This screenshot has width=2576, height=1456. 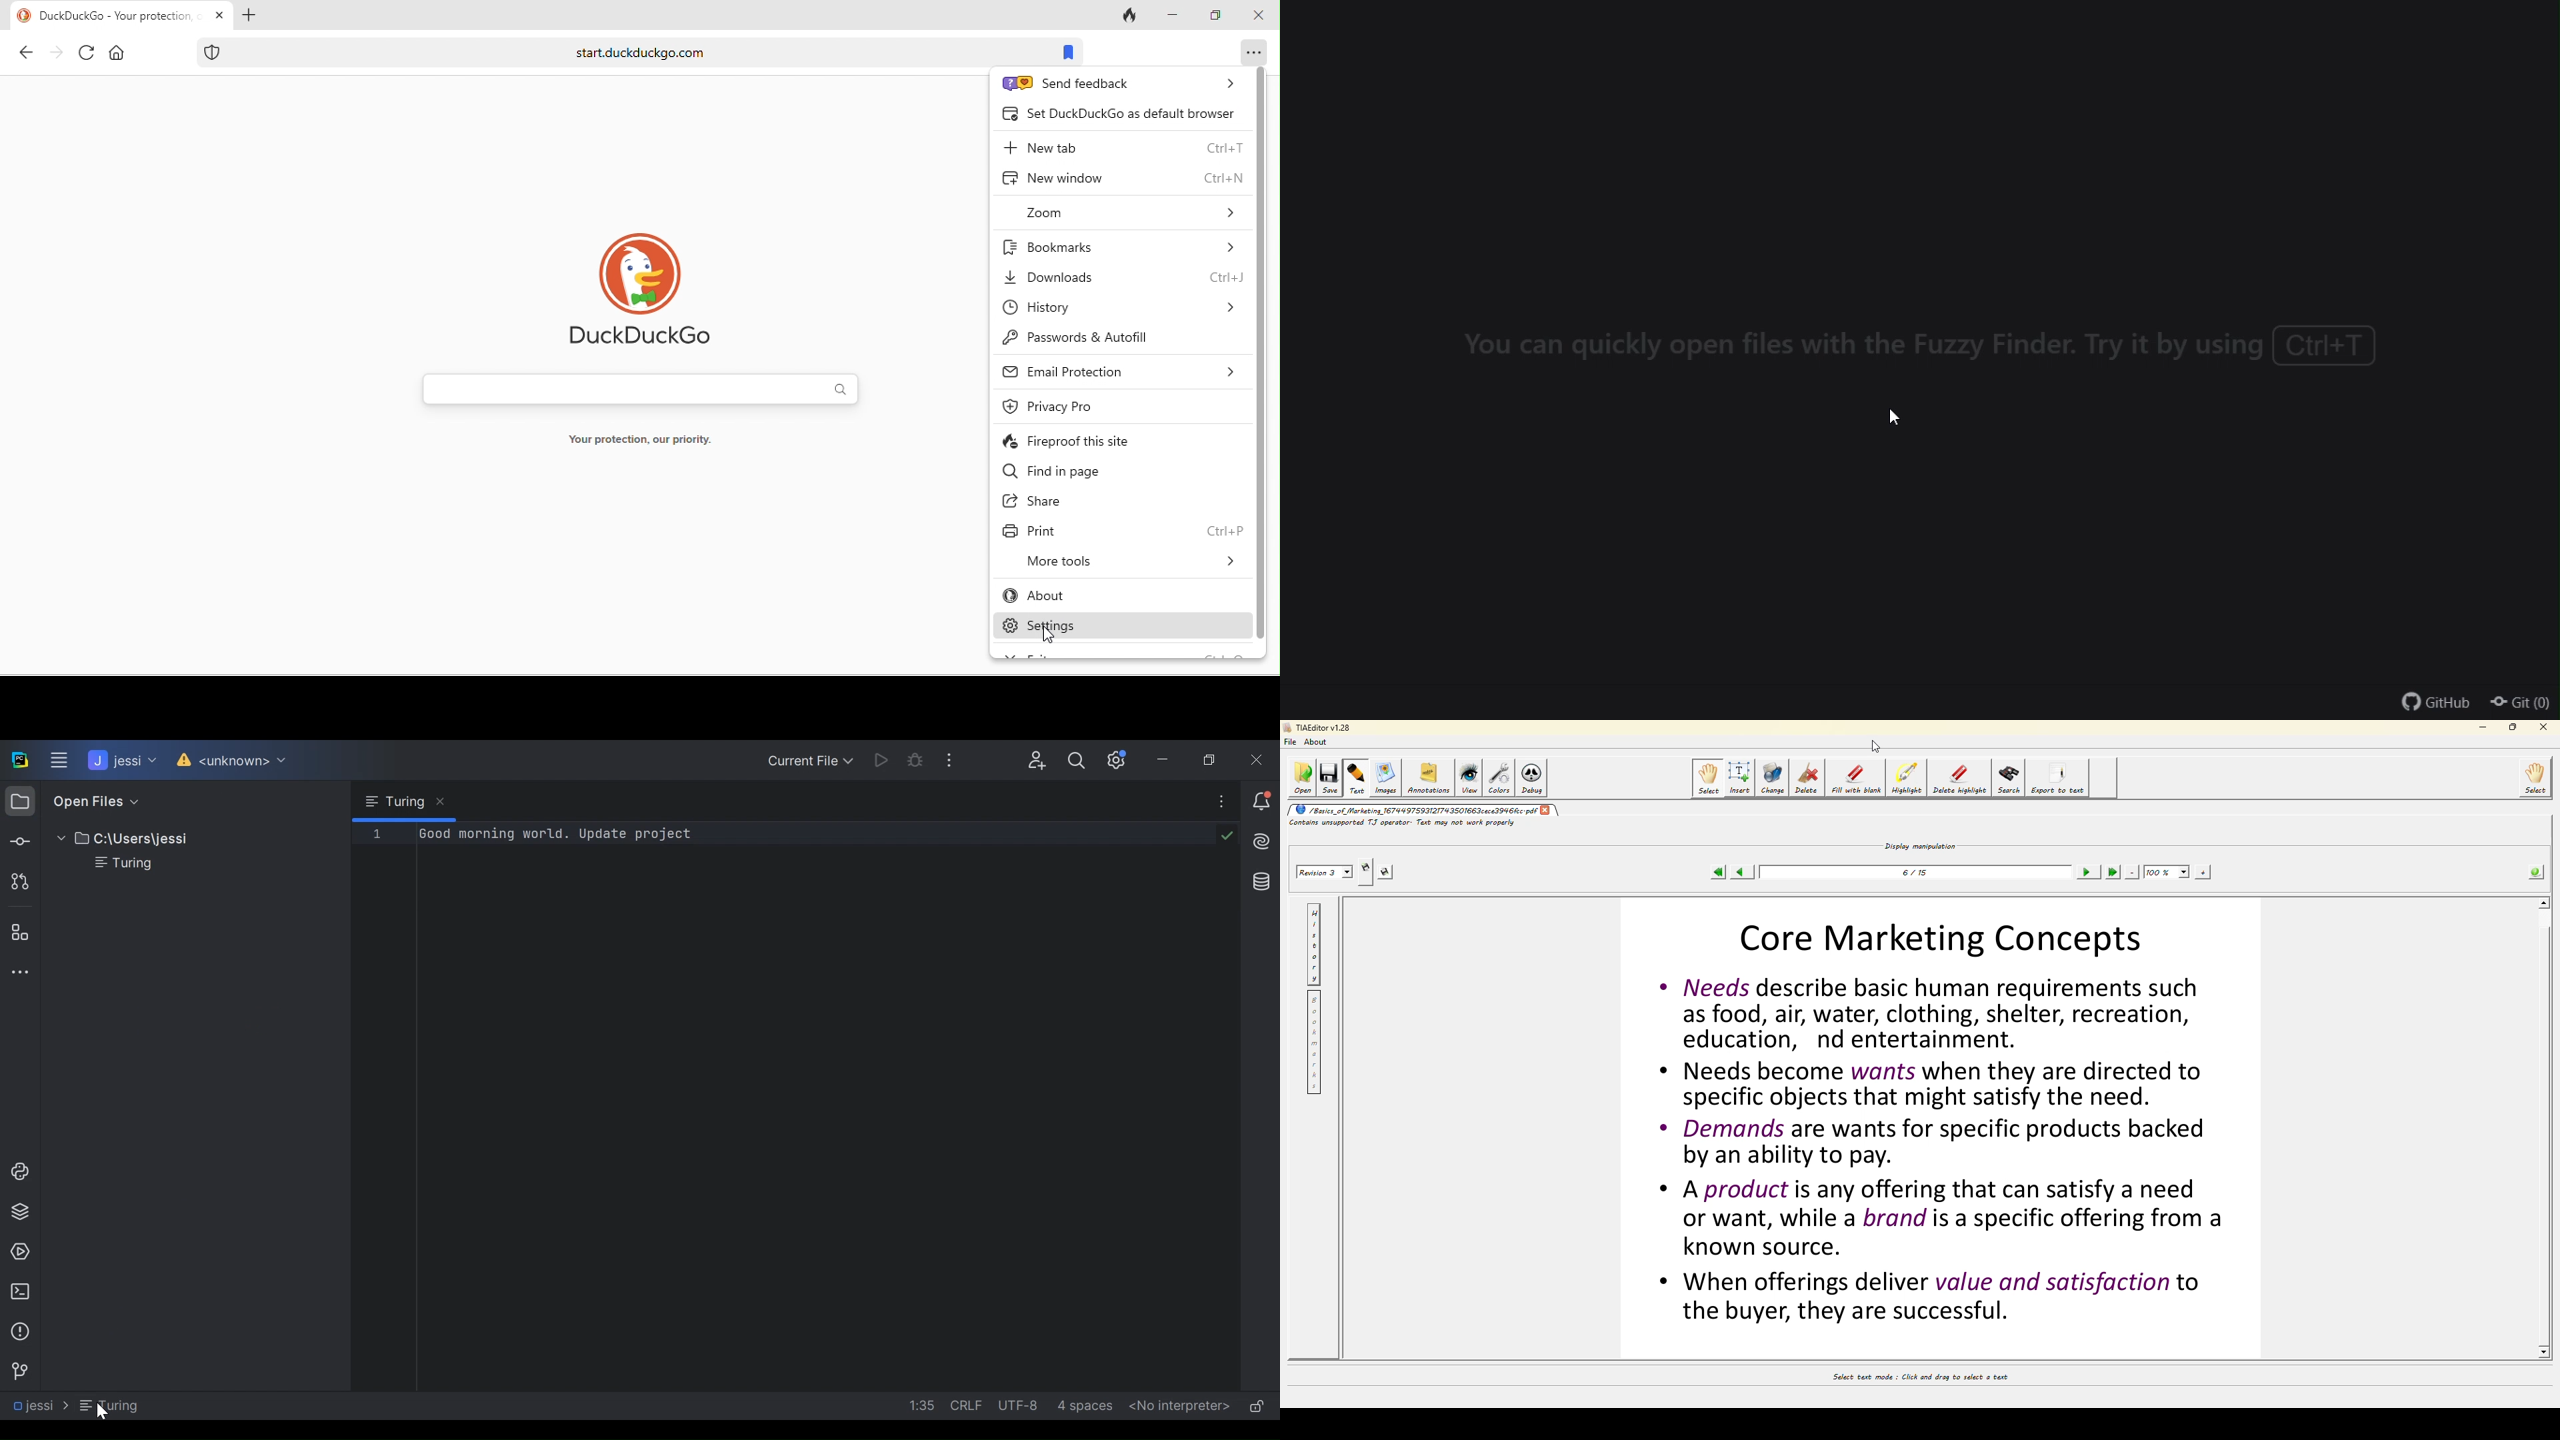 What do you see at coordinates (1095, 439) in the screenshot?
I see `fireproof this site` at bounding box center [1095, 439].